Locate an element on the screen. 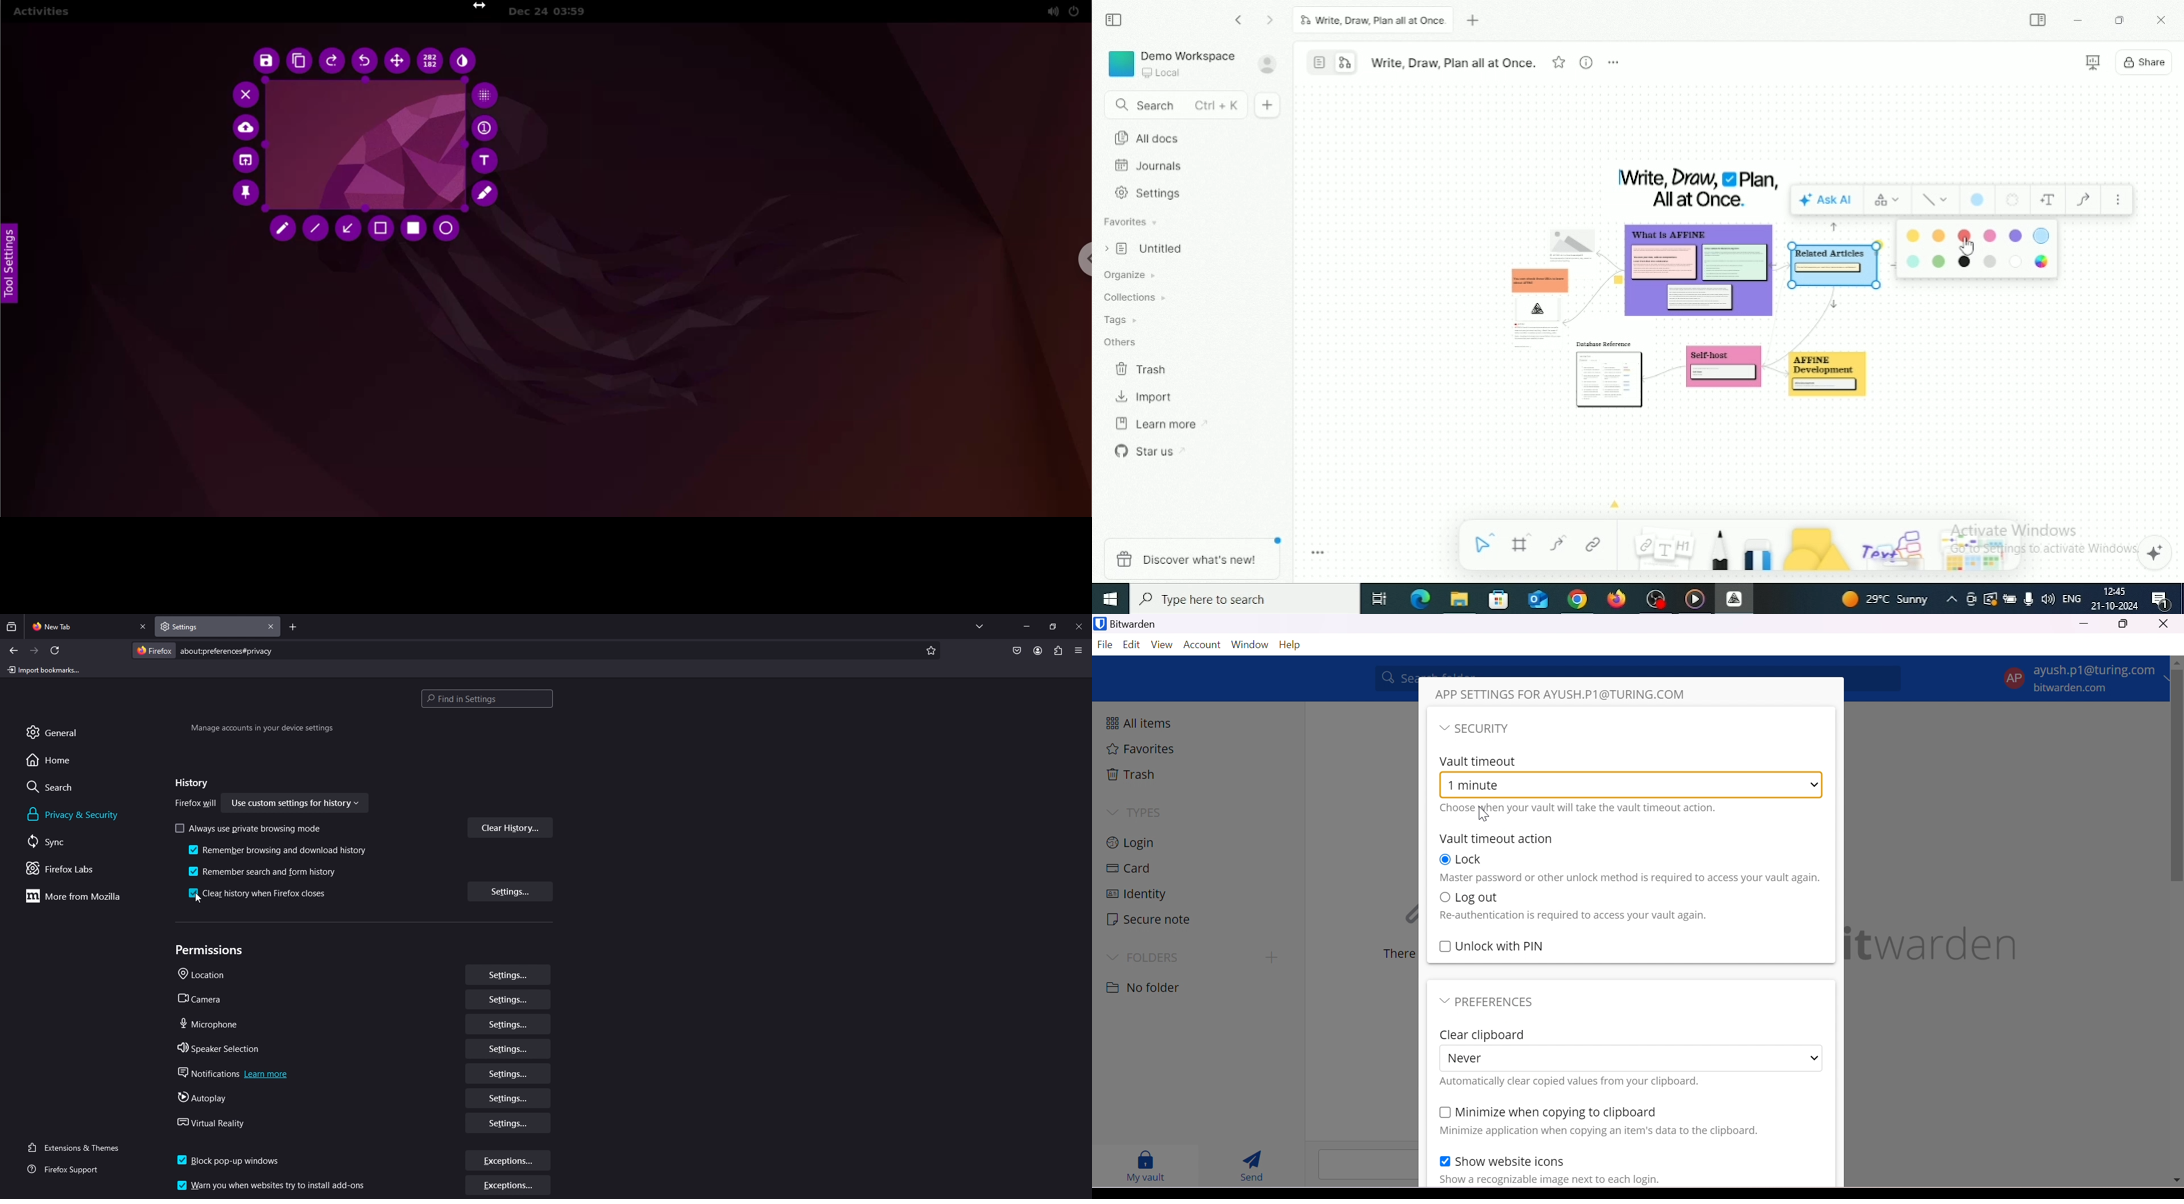 The height and width of the screenshot is (1204, 2184). firefox will  is located at coordinates (196, 805).